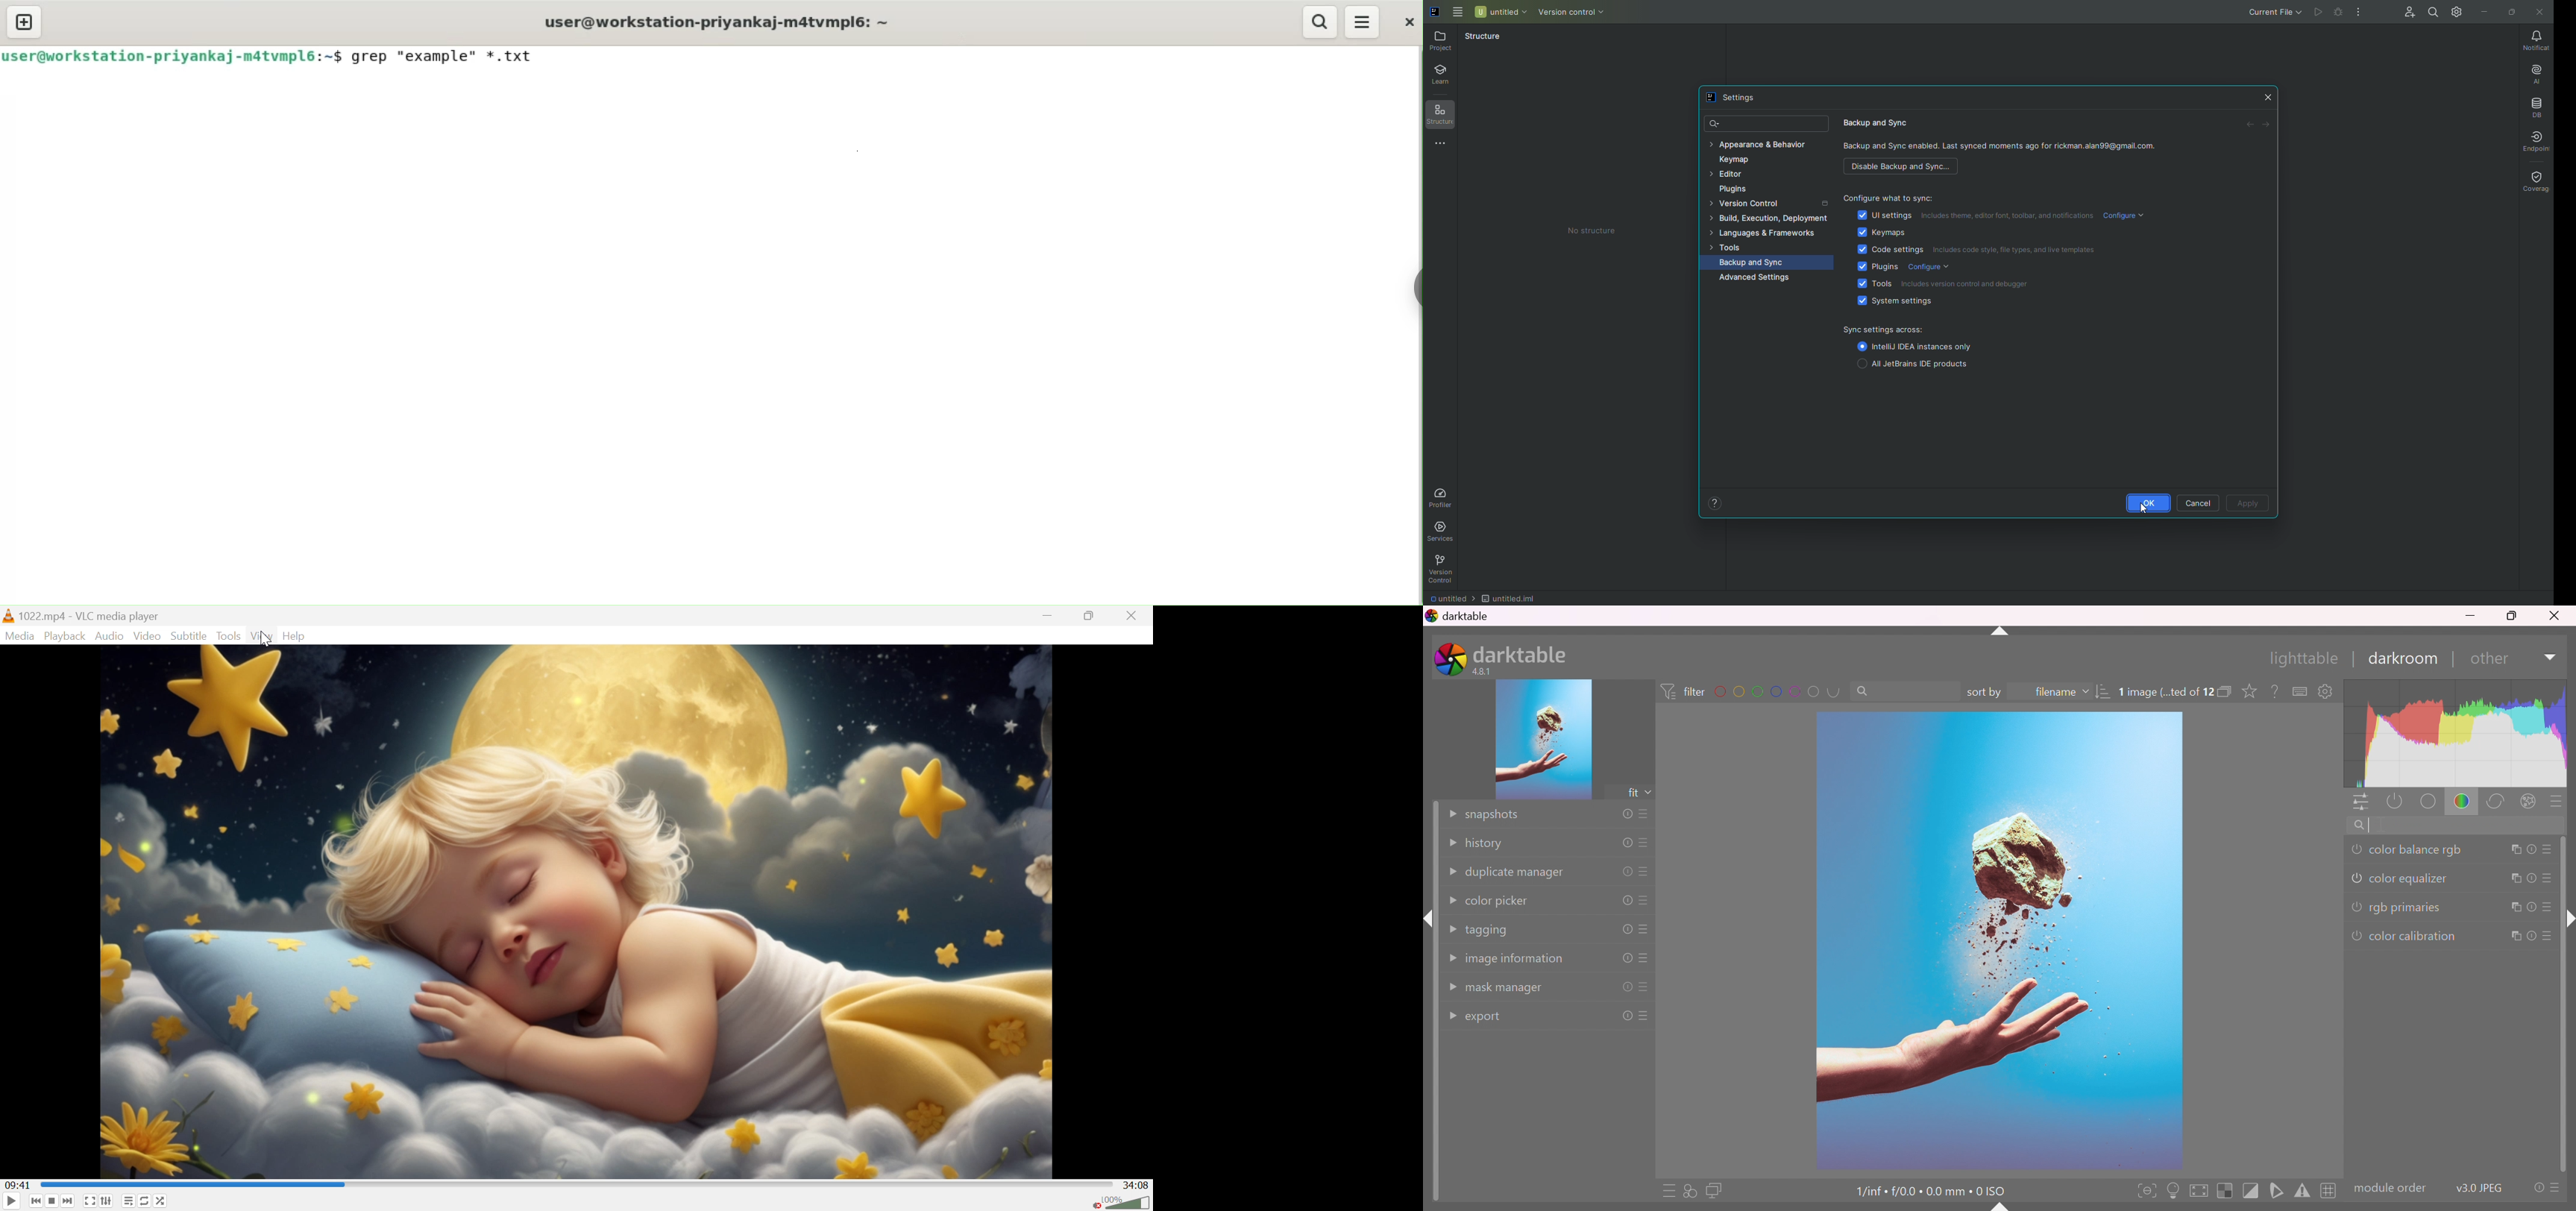  I want to click on lighttable, so click(2301, 659).